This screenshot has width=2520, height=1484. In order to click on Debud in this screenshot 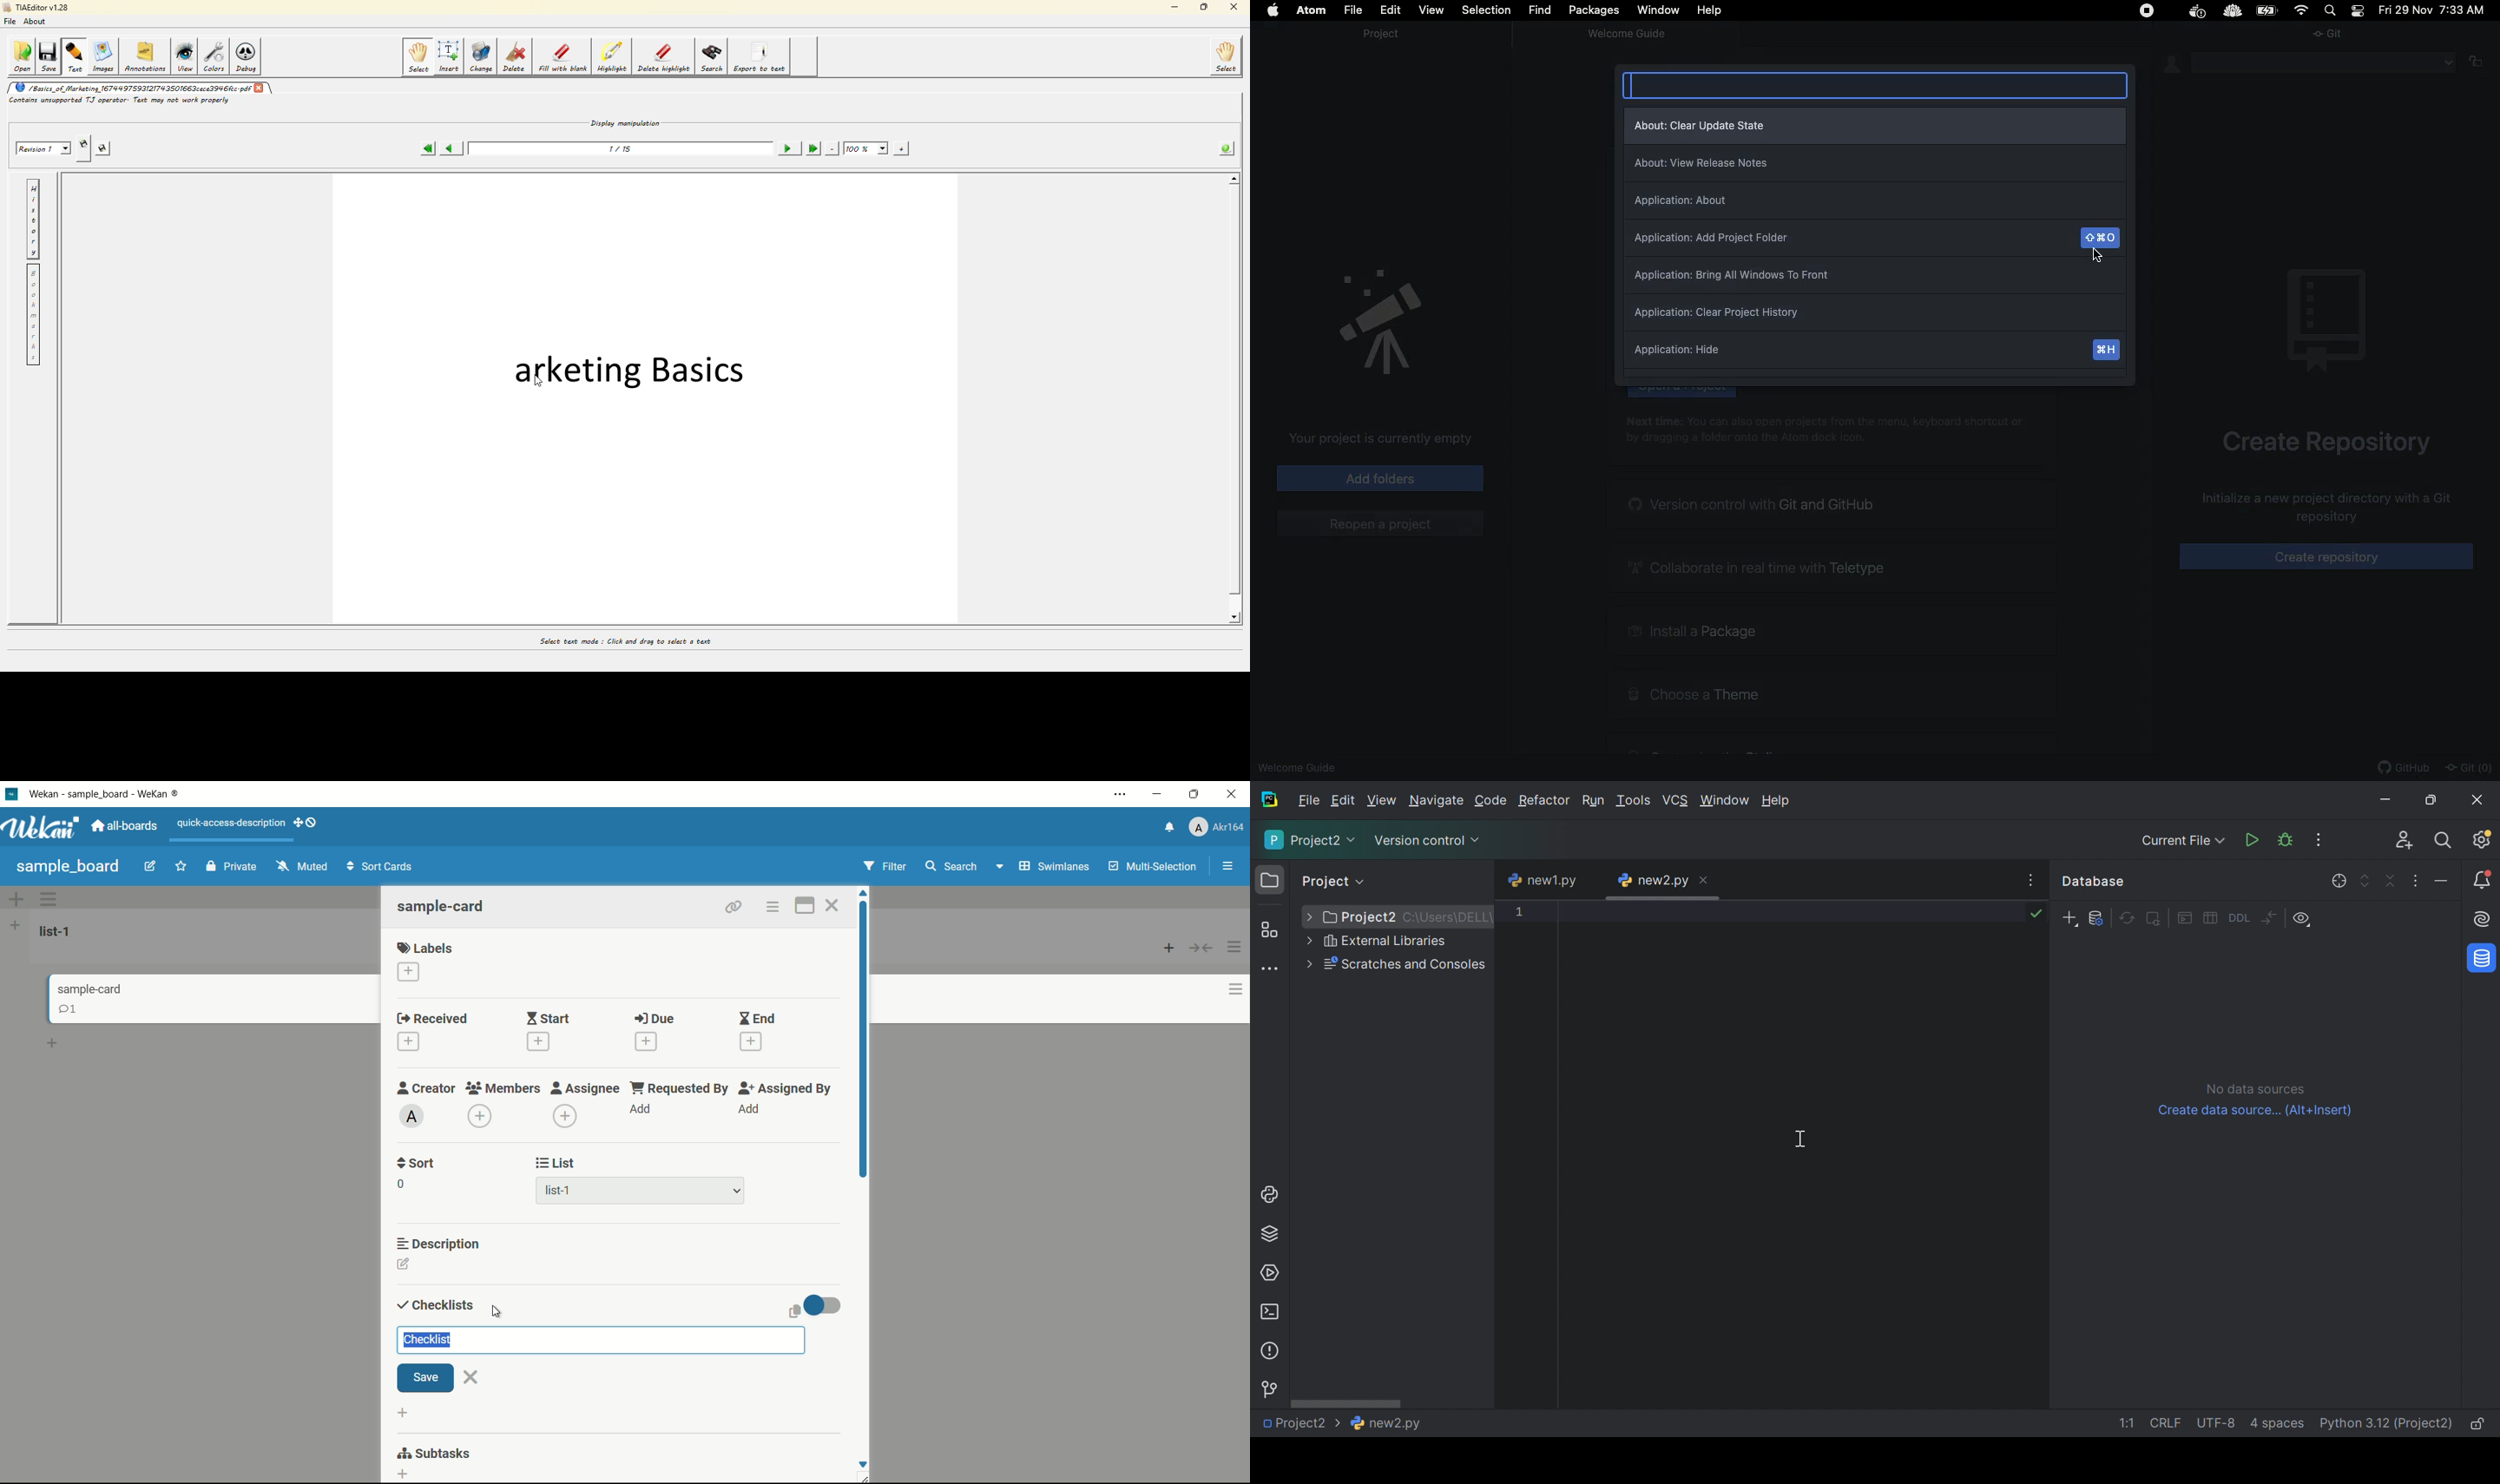, I will do `click(2285, 842)`.